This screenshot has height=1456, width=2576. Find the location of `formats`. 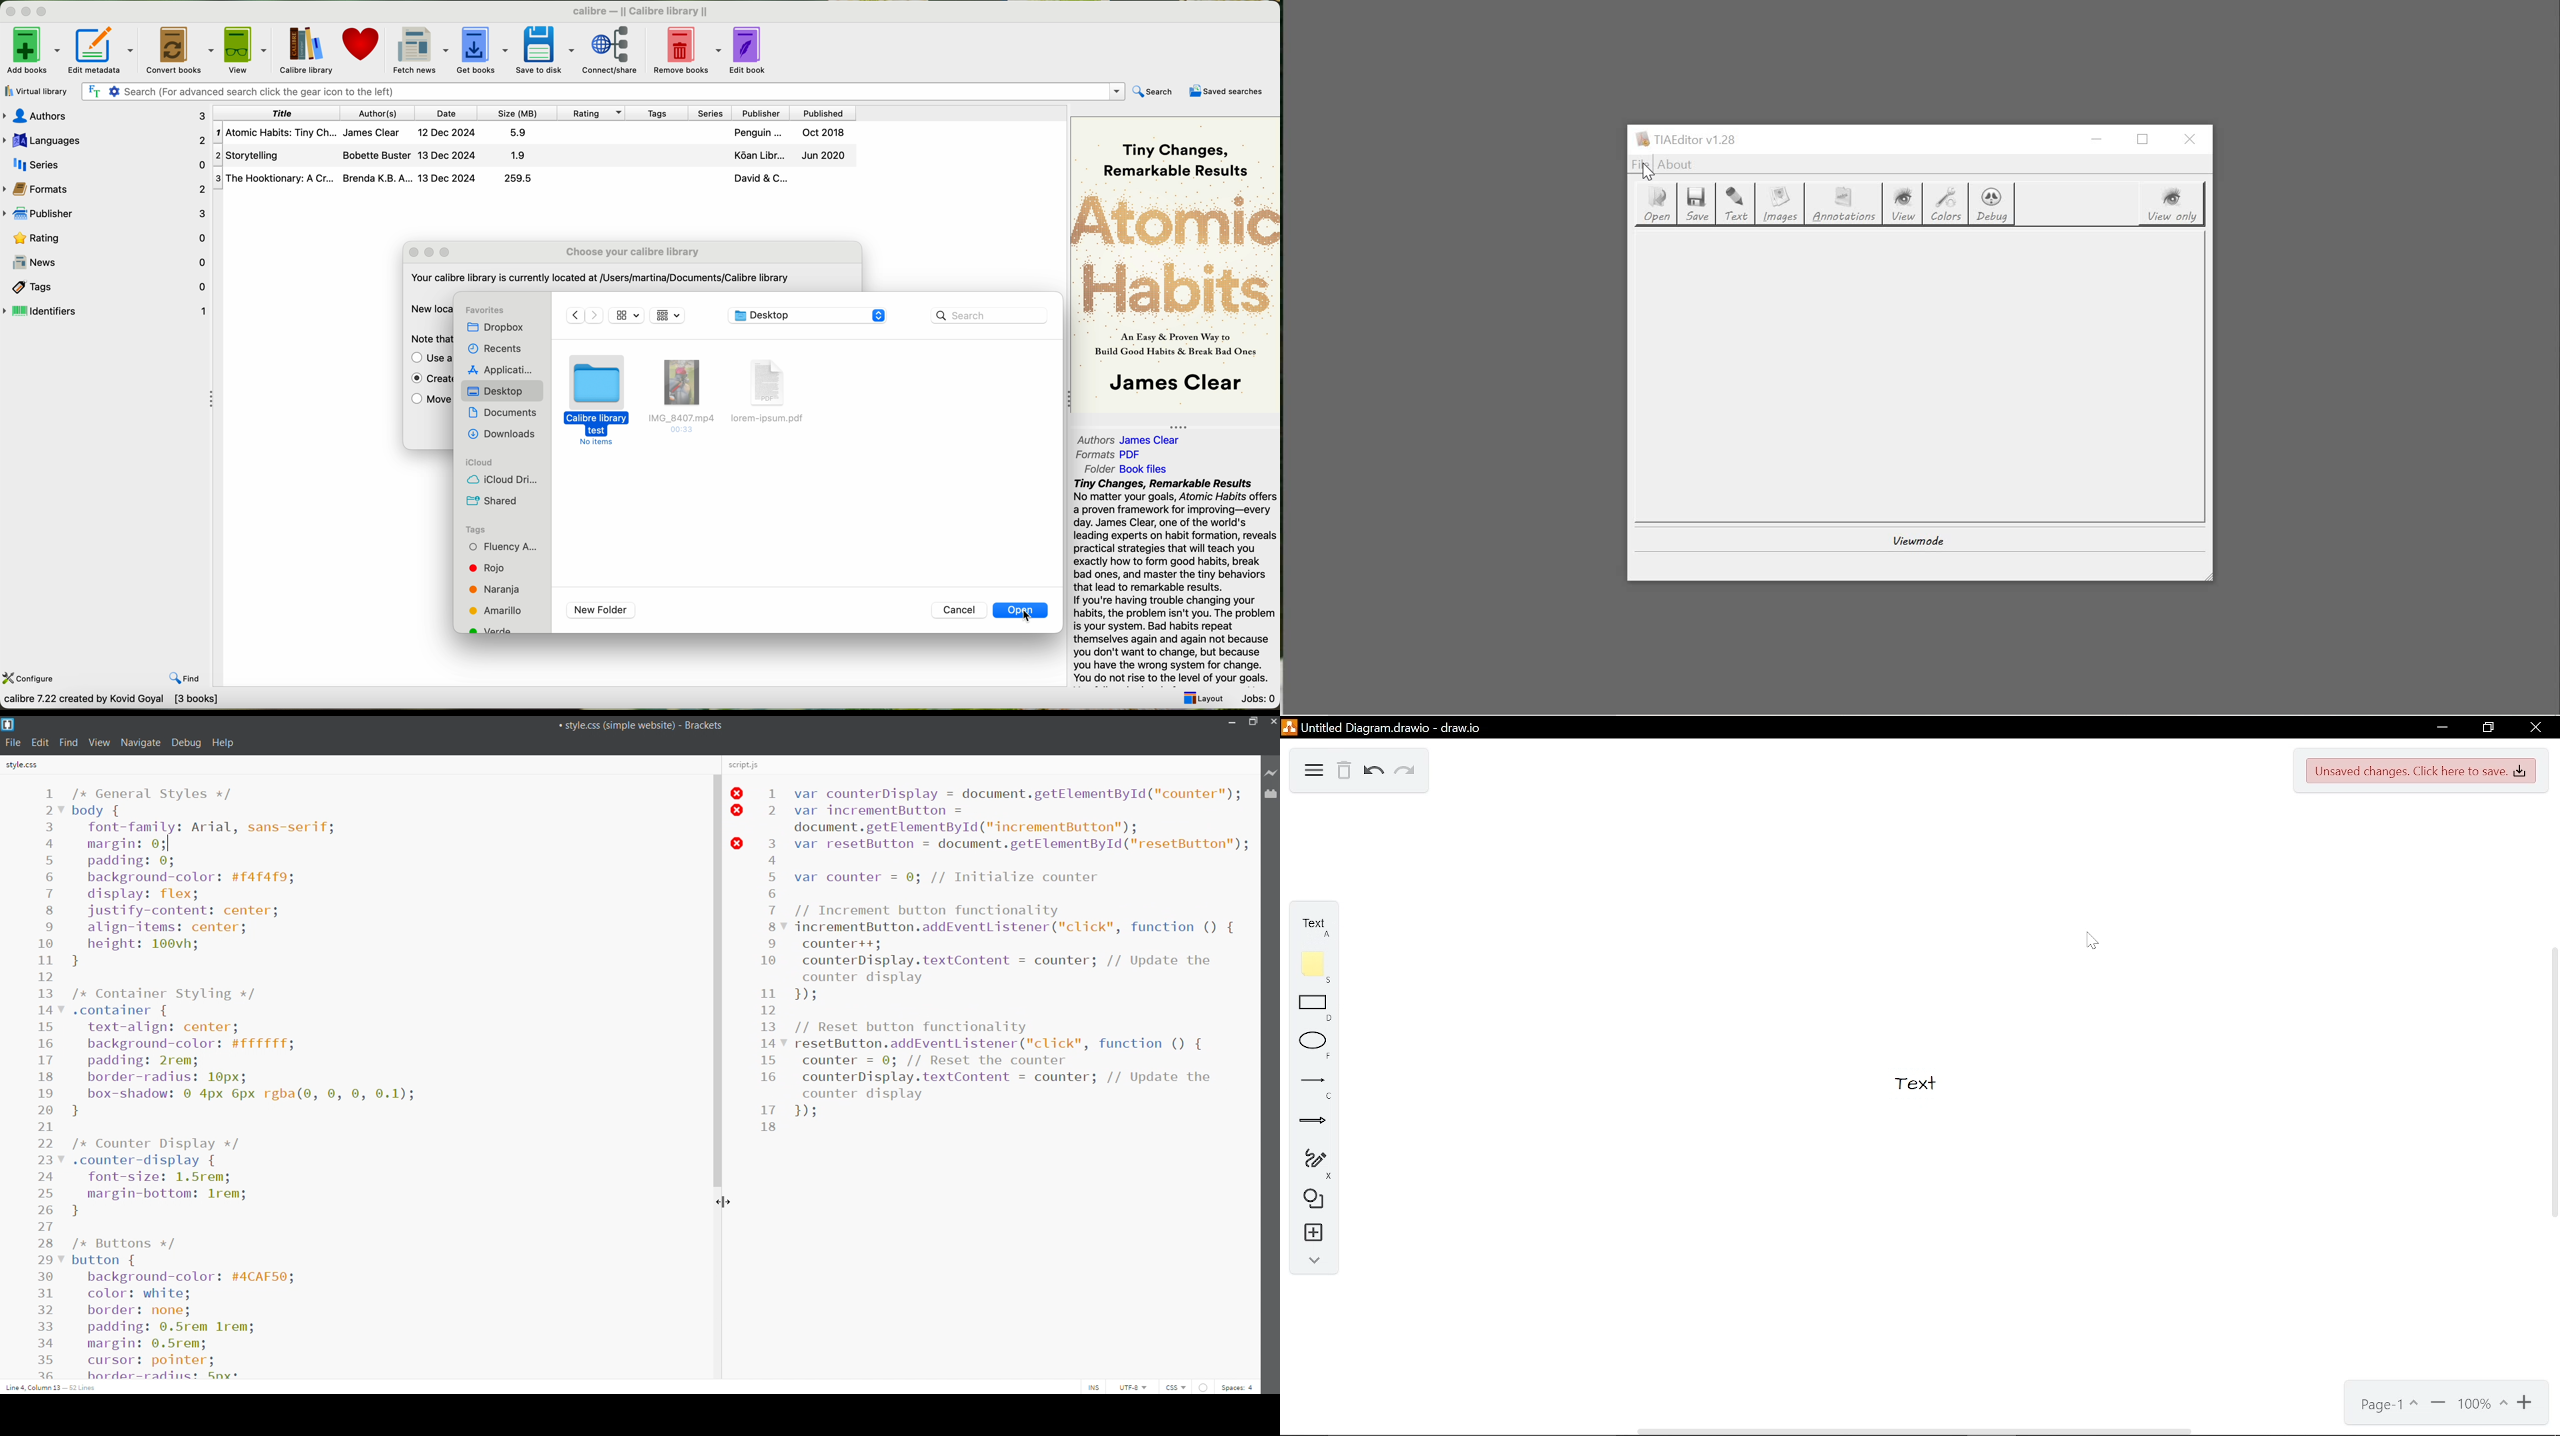

formats is located at coordinates (106, 188).